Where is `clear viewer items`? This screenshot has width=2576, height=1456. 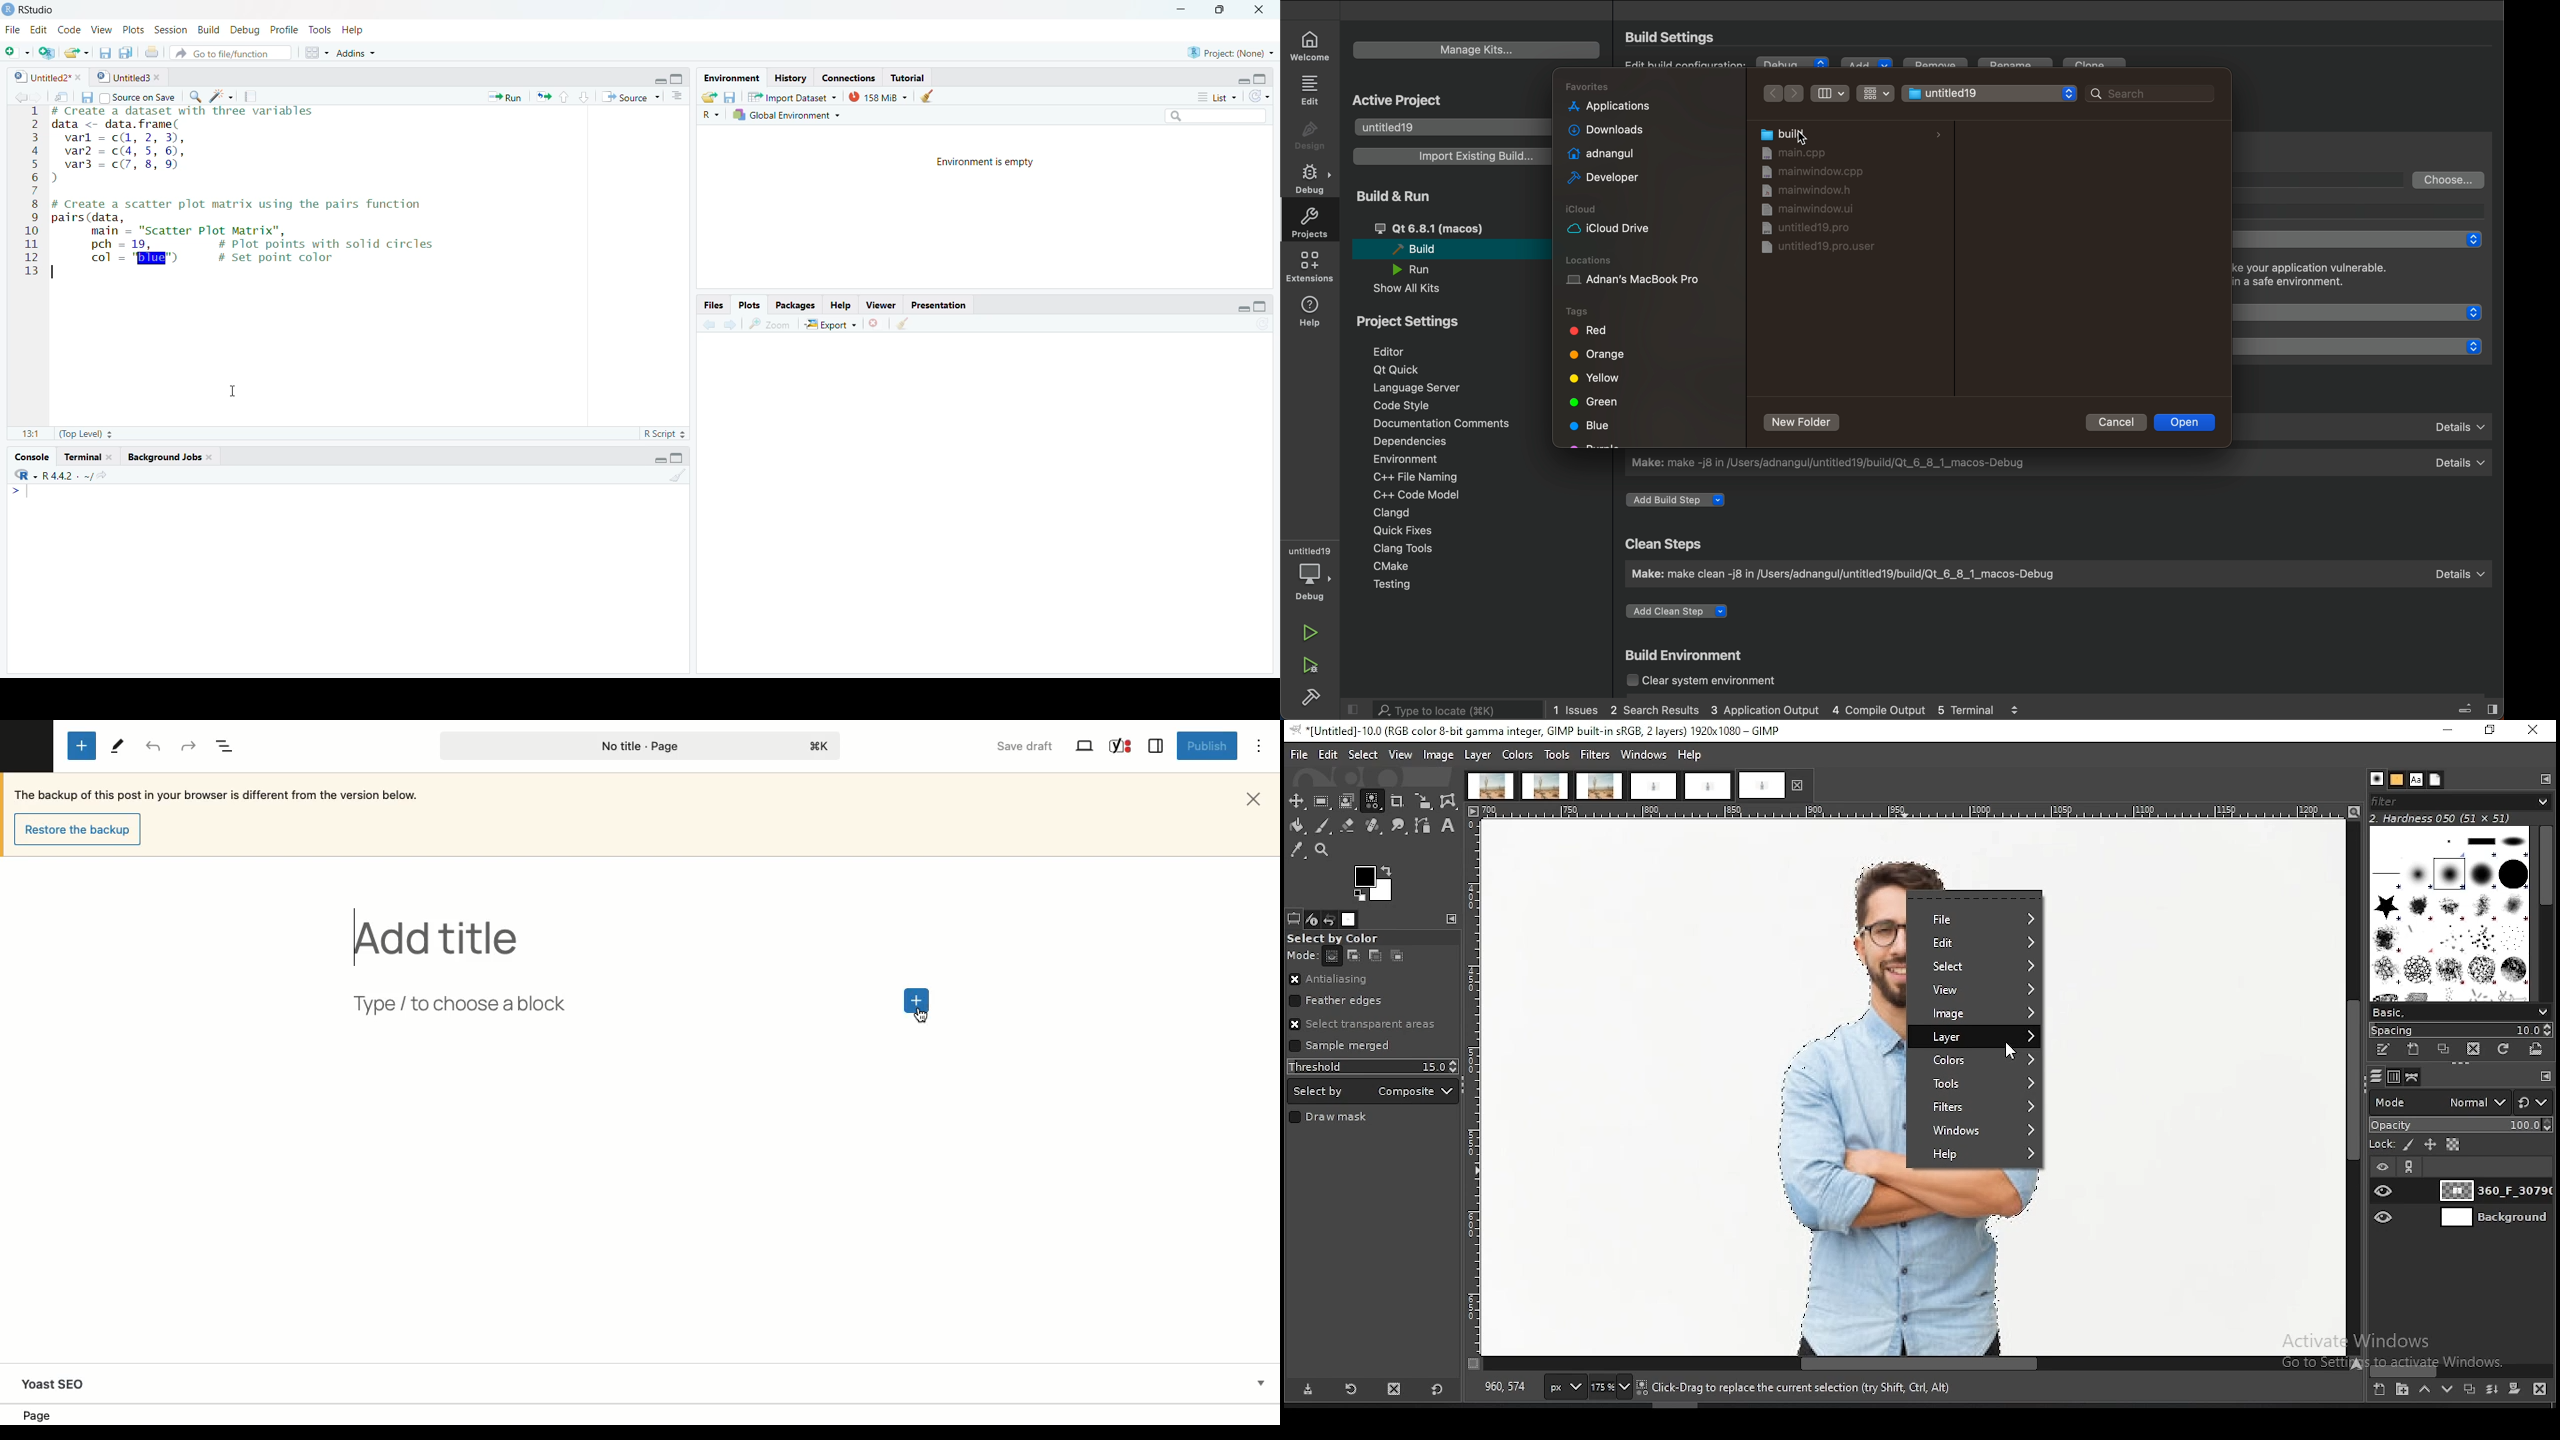
clear viewer items is located at coordinates (931, 97).